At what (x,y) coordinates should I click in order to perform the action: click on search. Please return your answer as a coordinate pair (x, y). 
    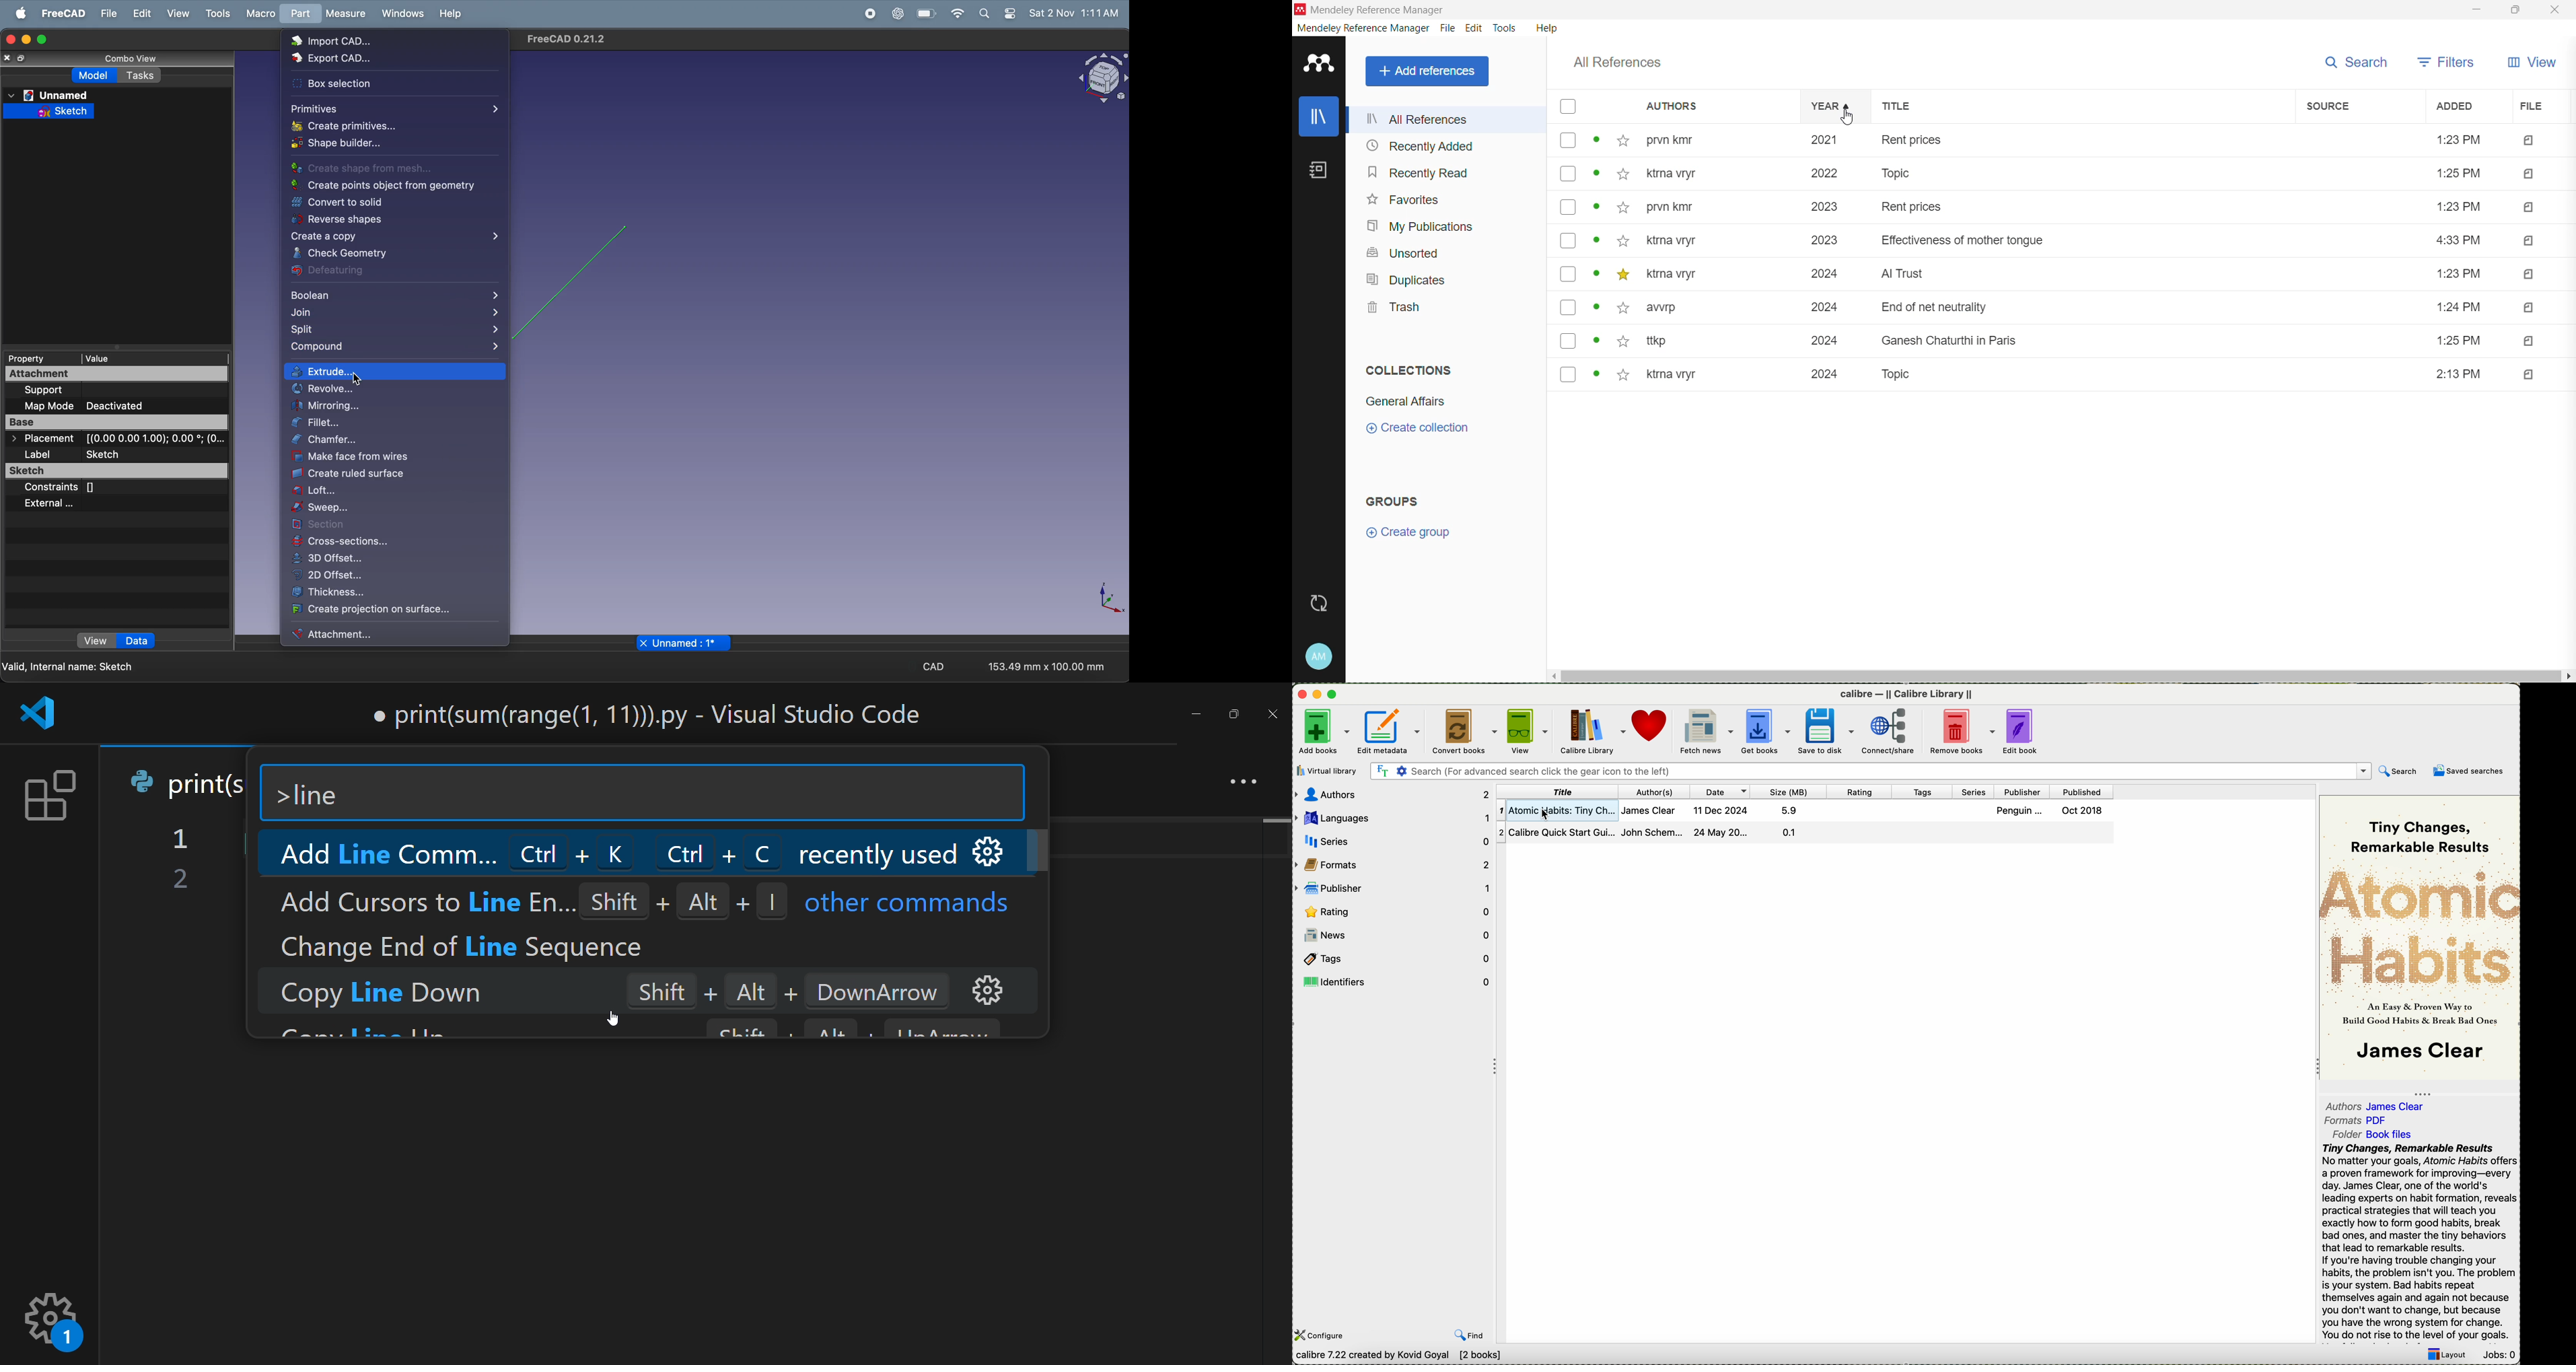
    Looking at the image, I should click on (2399, 772).